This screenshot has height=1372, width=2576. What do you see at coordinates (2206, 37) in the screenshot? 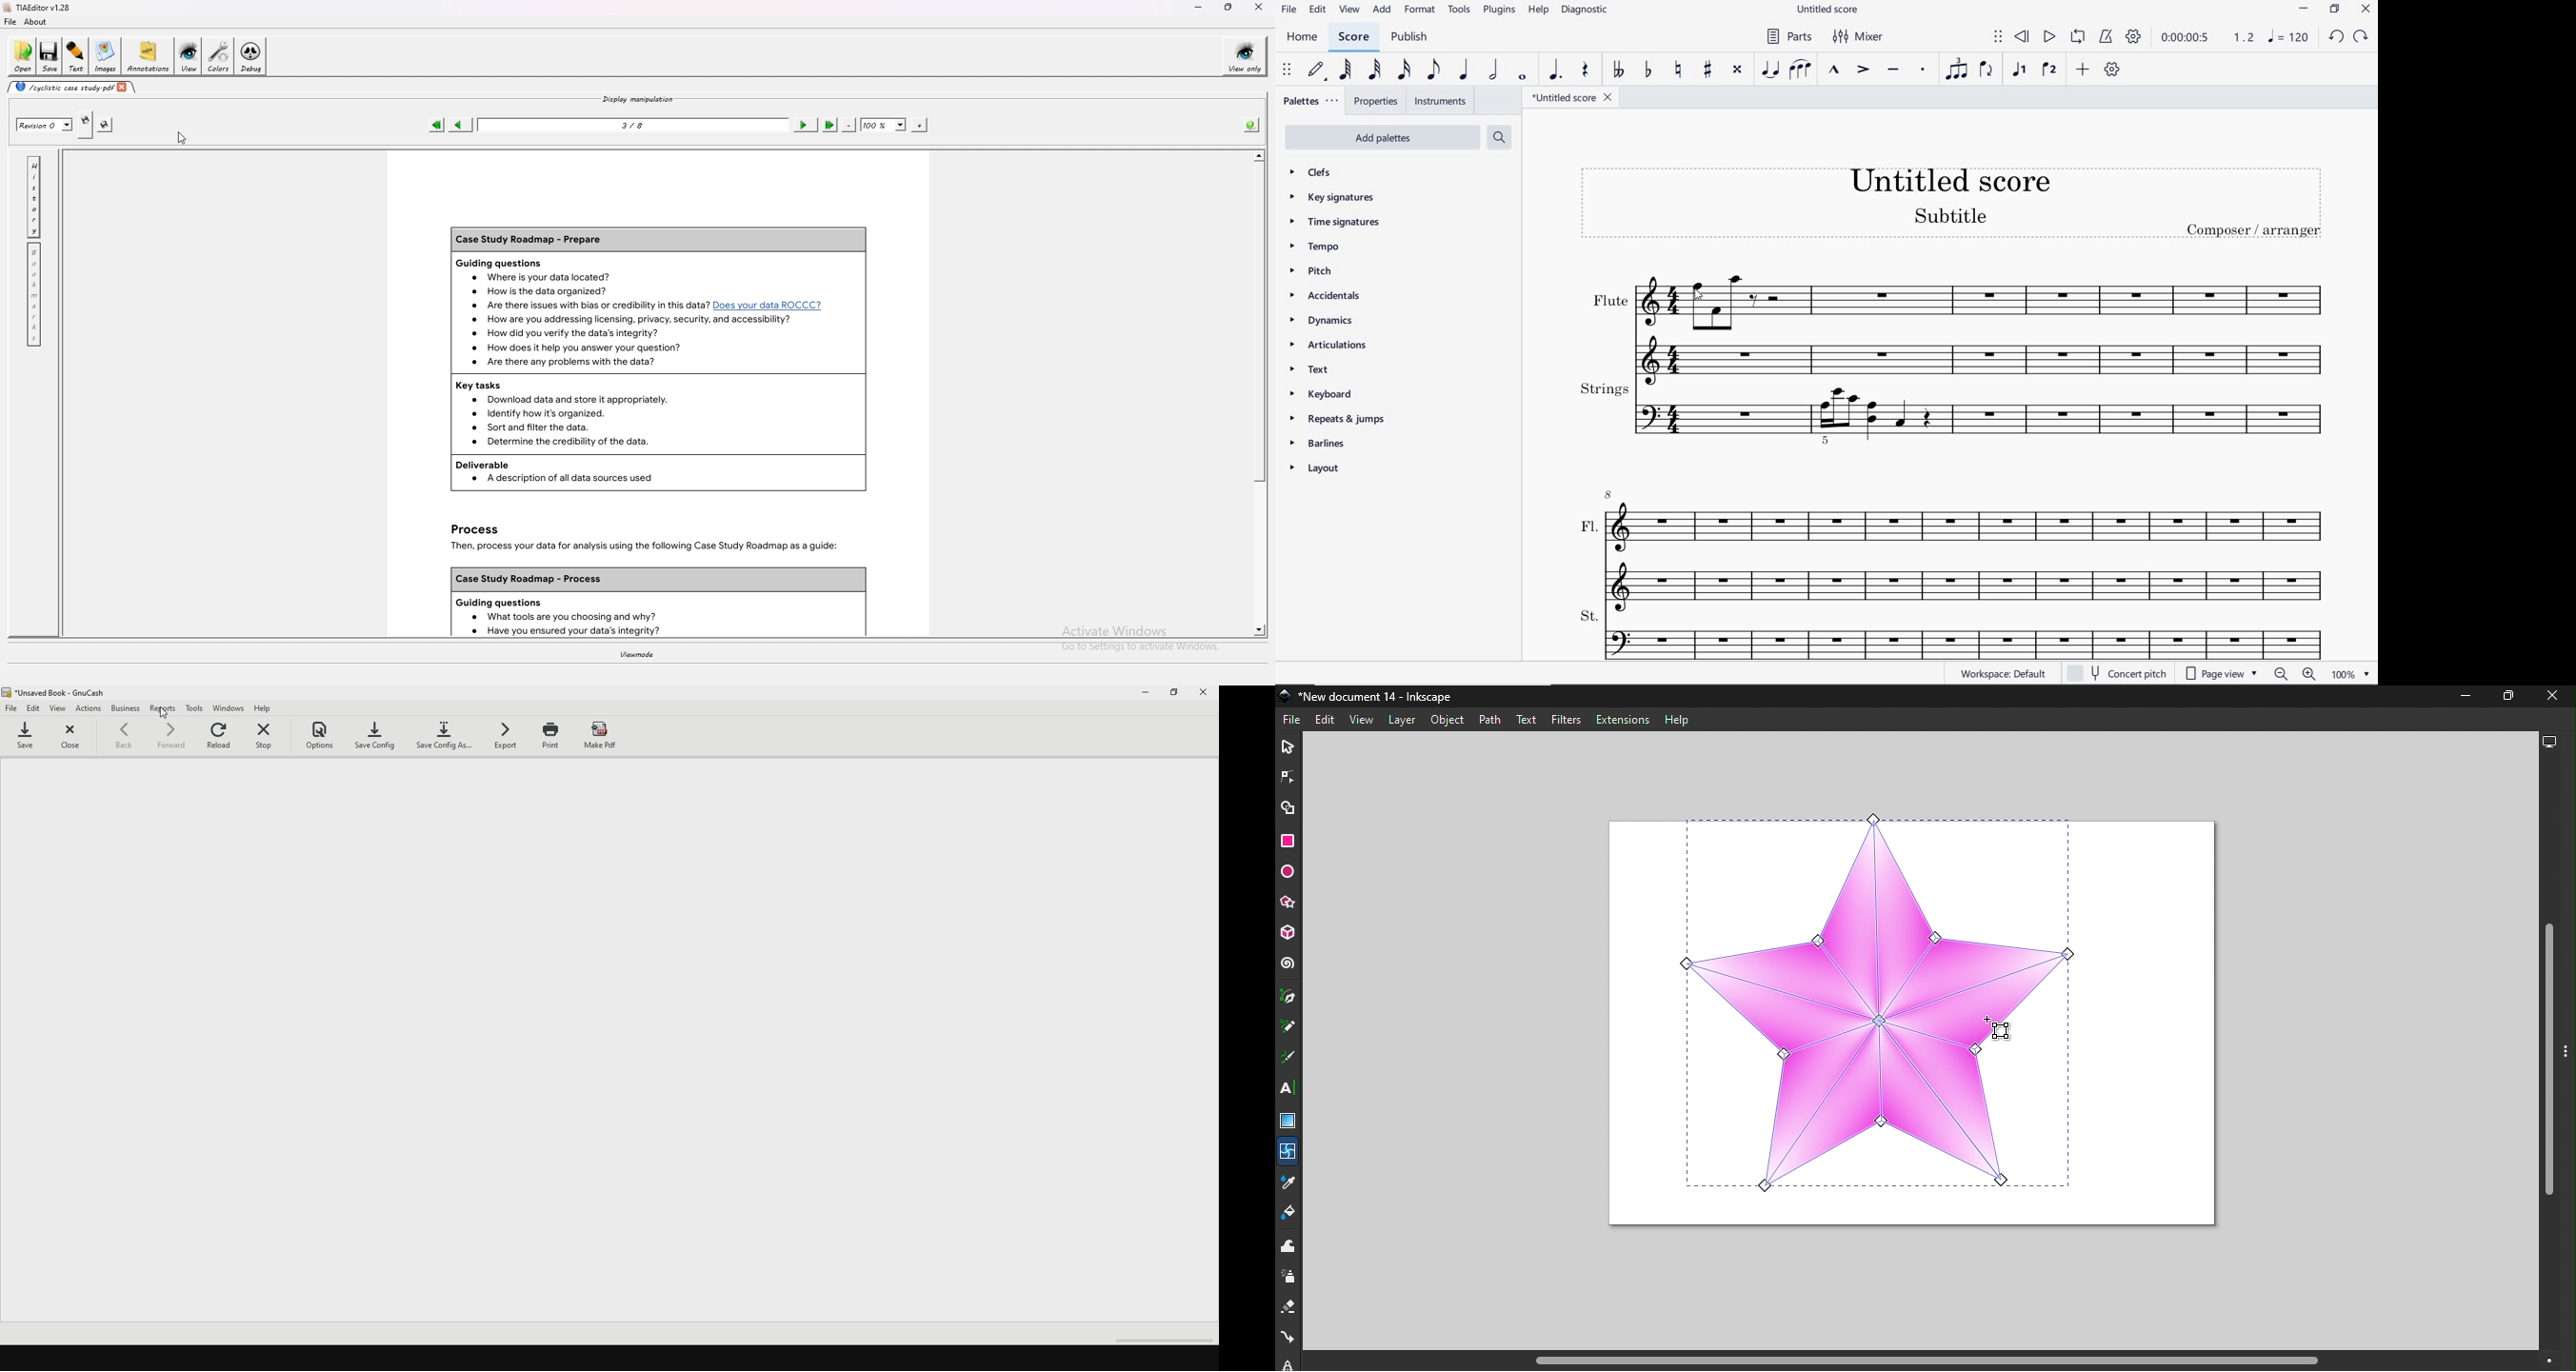
I see `PLAY TIME` at bounding box center [2206, 37].